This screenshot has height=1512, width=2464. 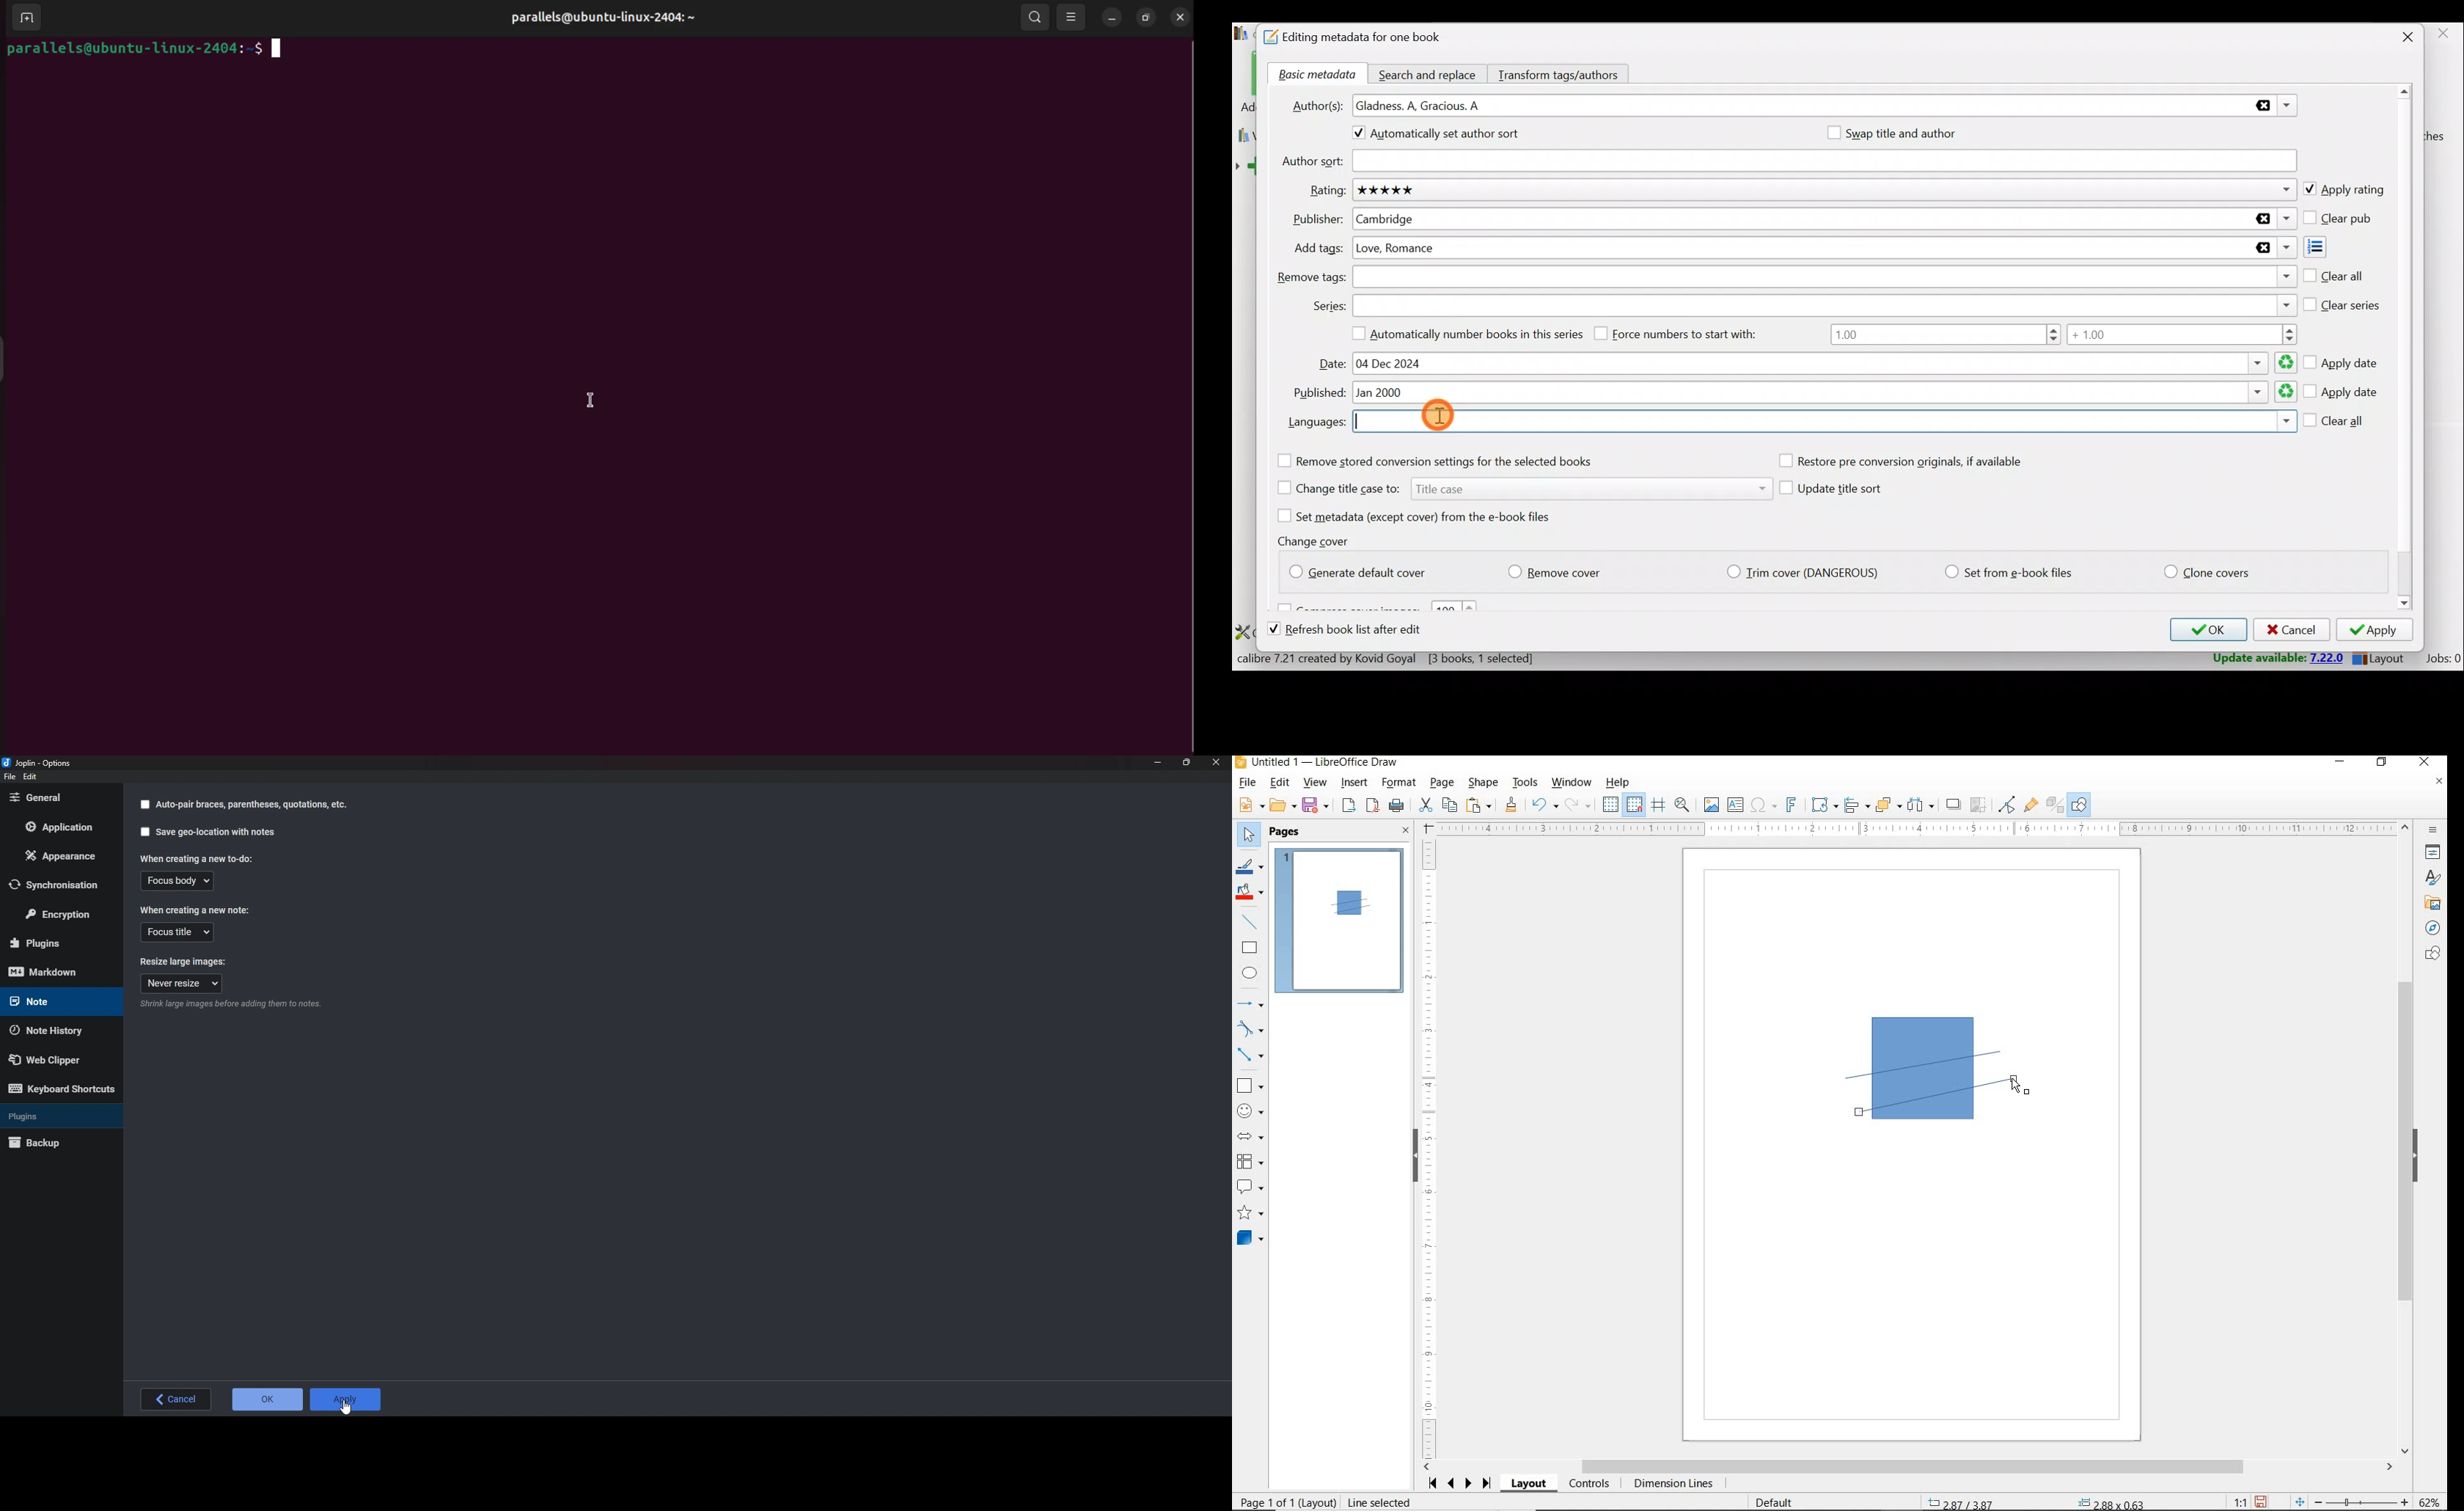 I want to click on Never resize, so click(x=181, y=984).